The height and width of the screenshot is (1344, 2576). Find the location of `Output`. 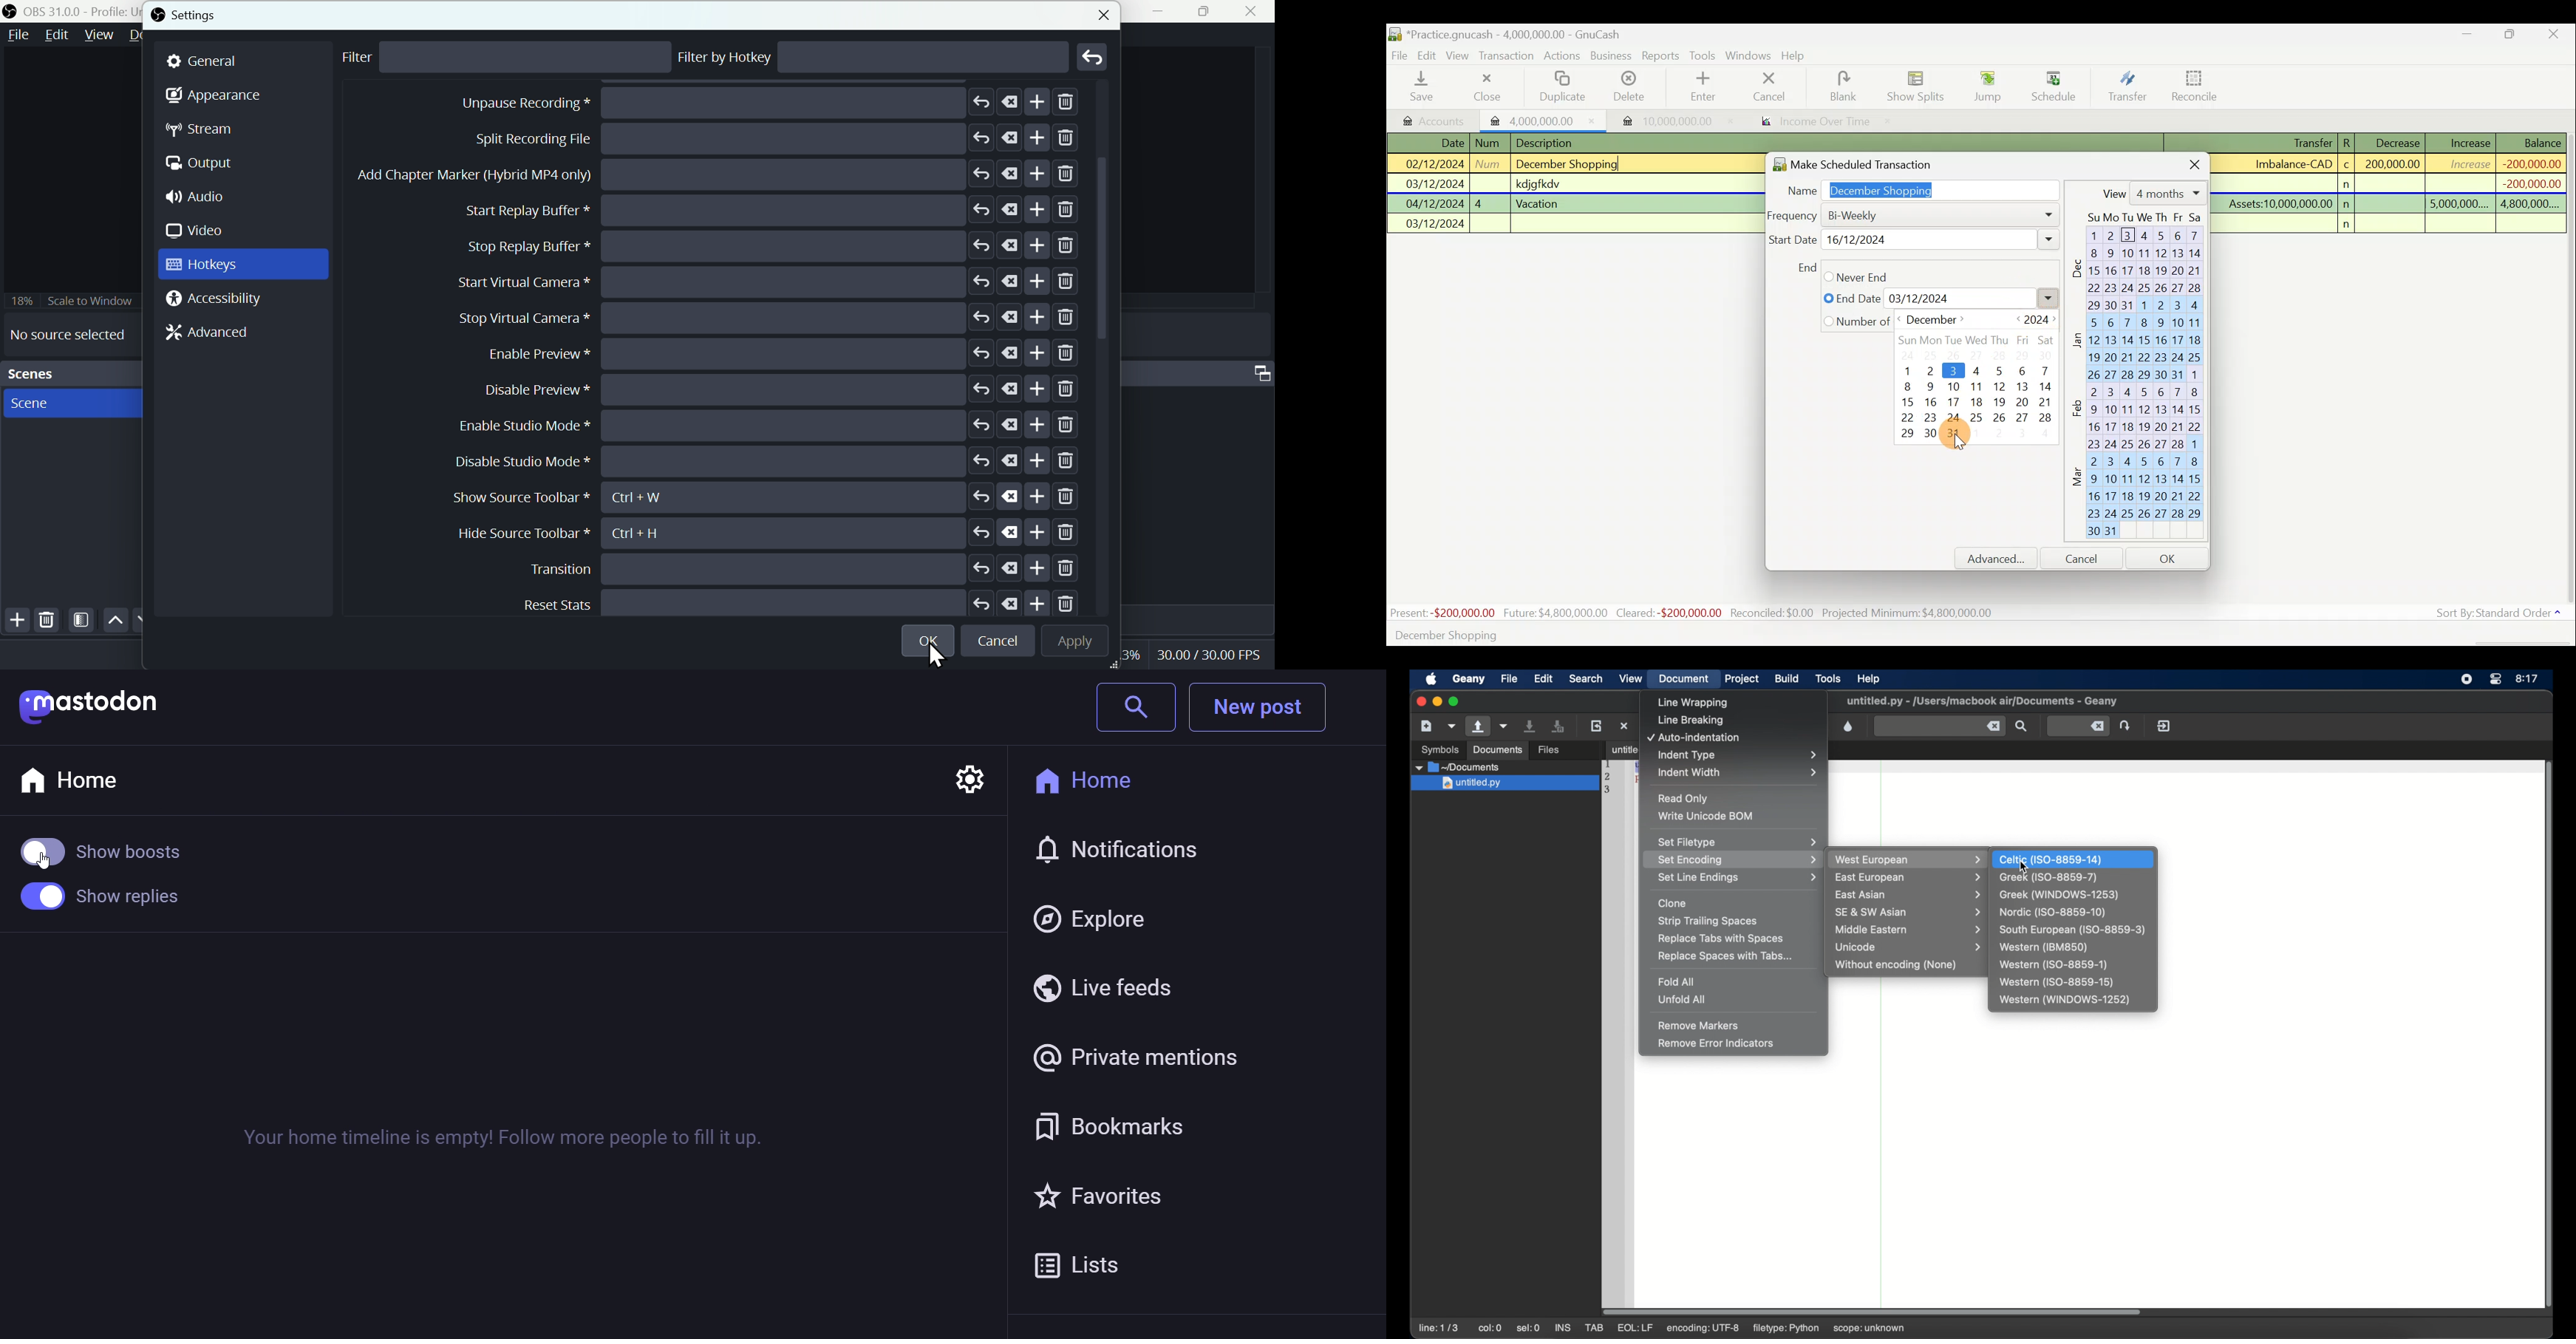

Output is located at coordinates (207, 165).